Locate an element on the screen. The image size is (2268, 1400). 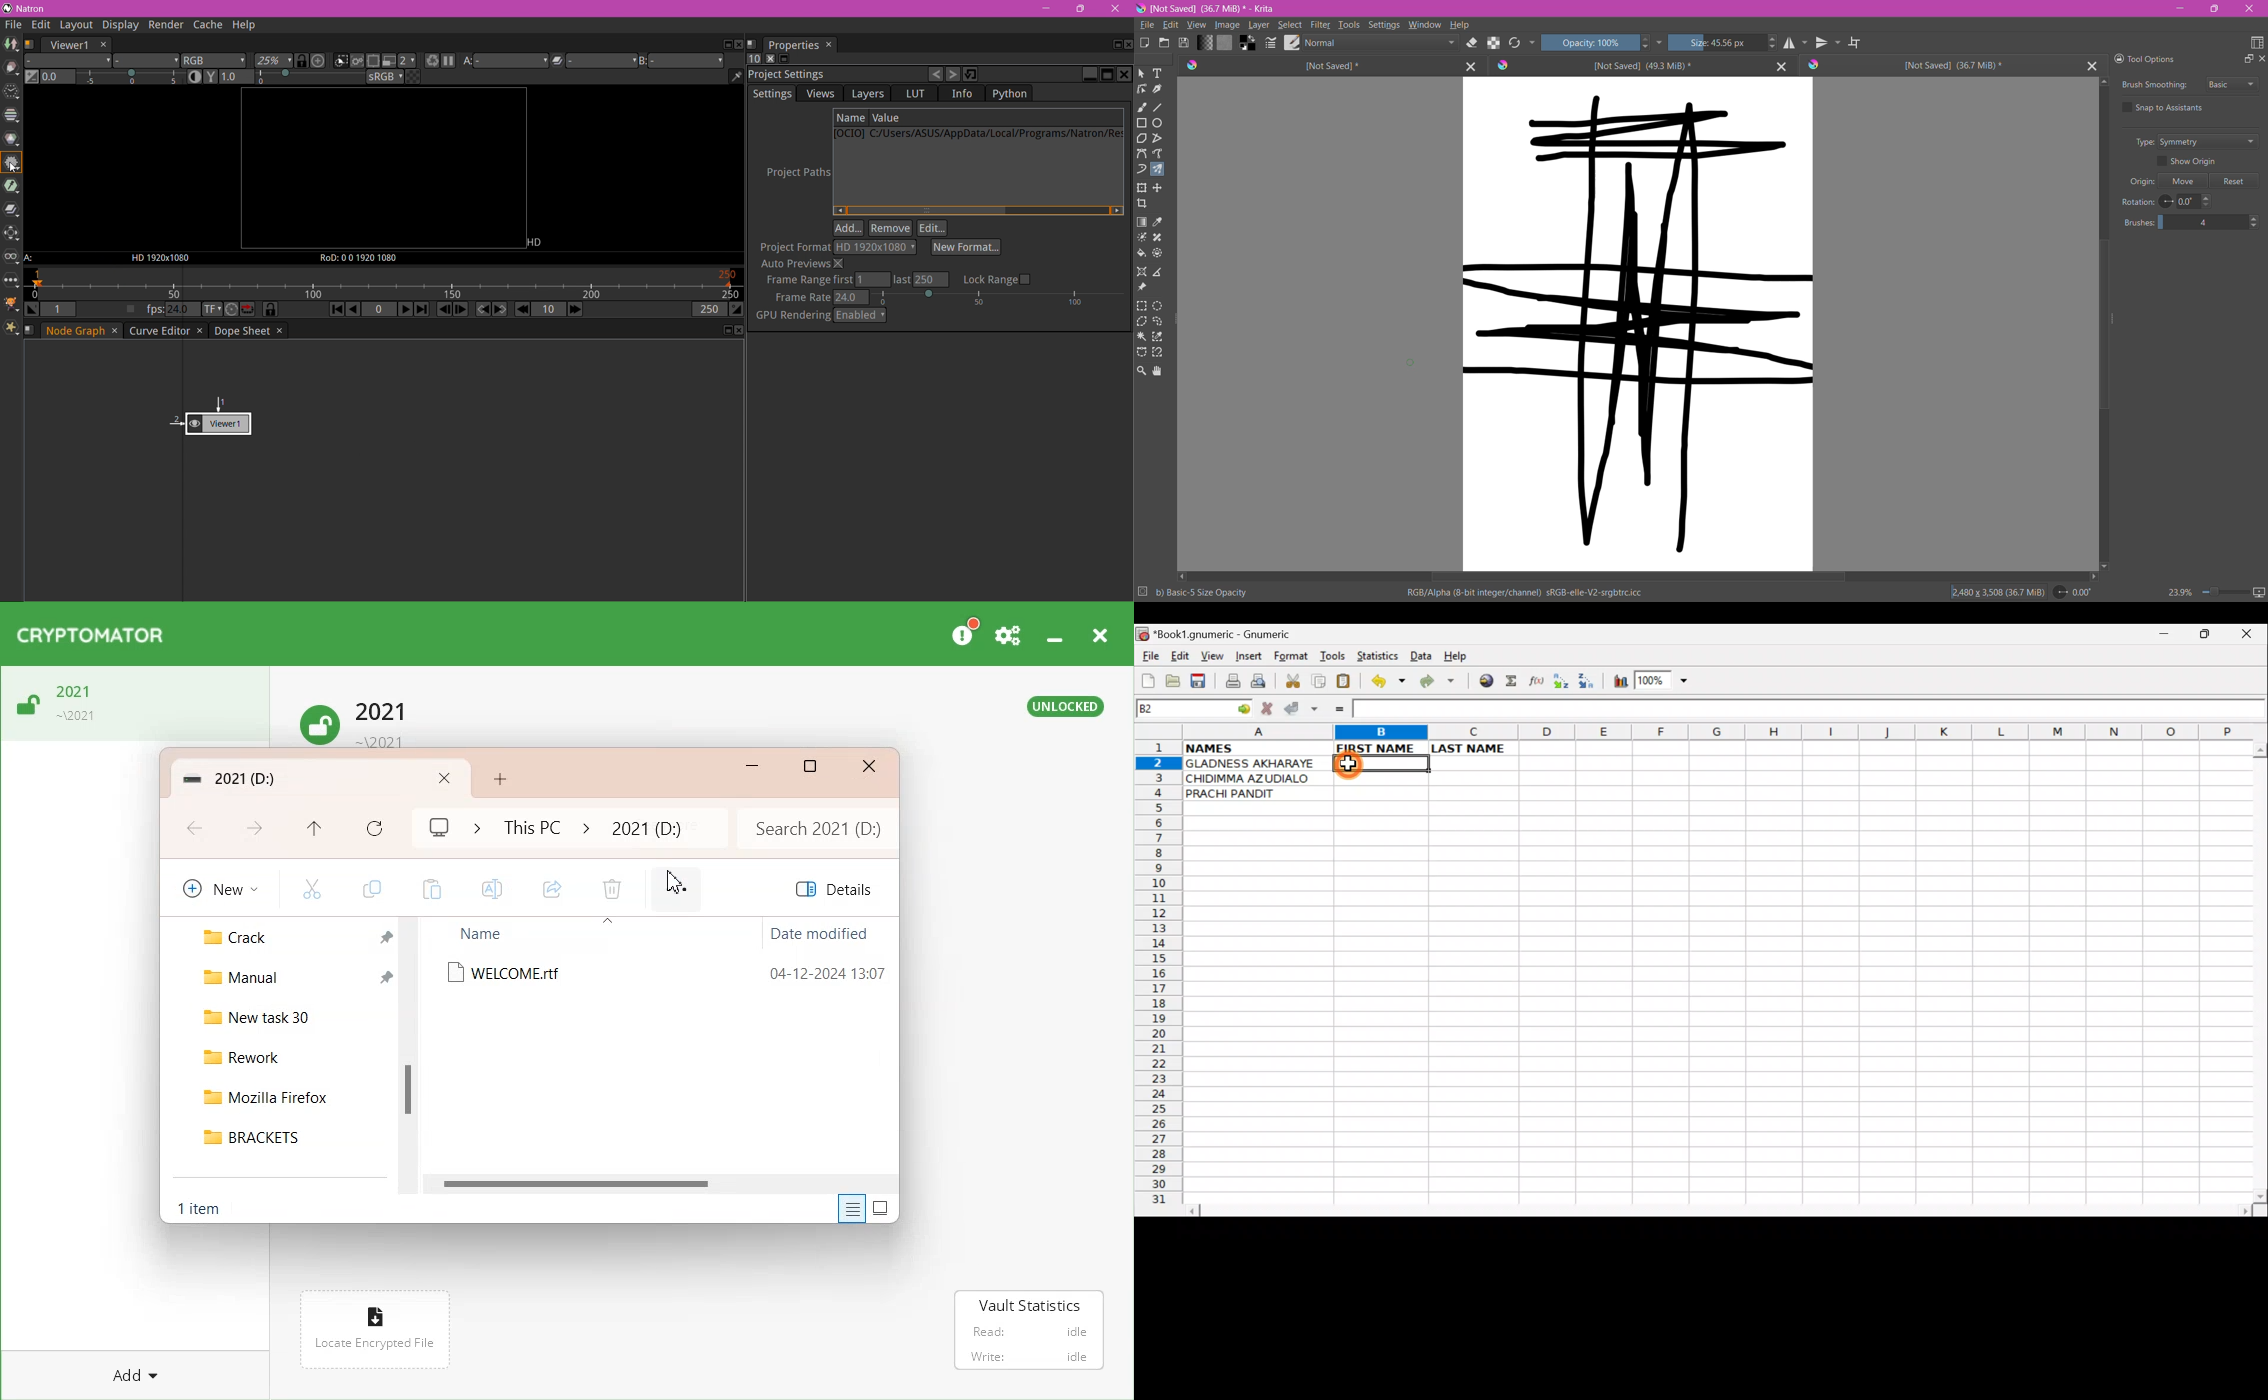
Accept change is located at coordinates (1302, 708).